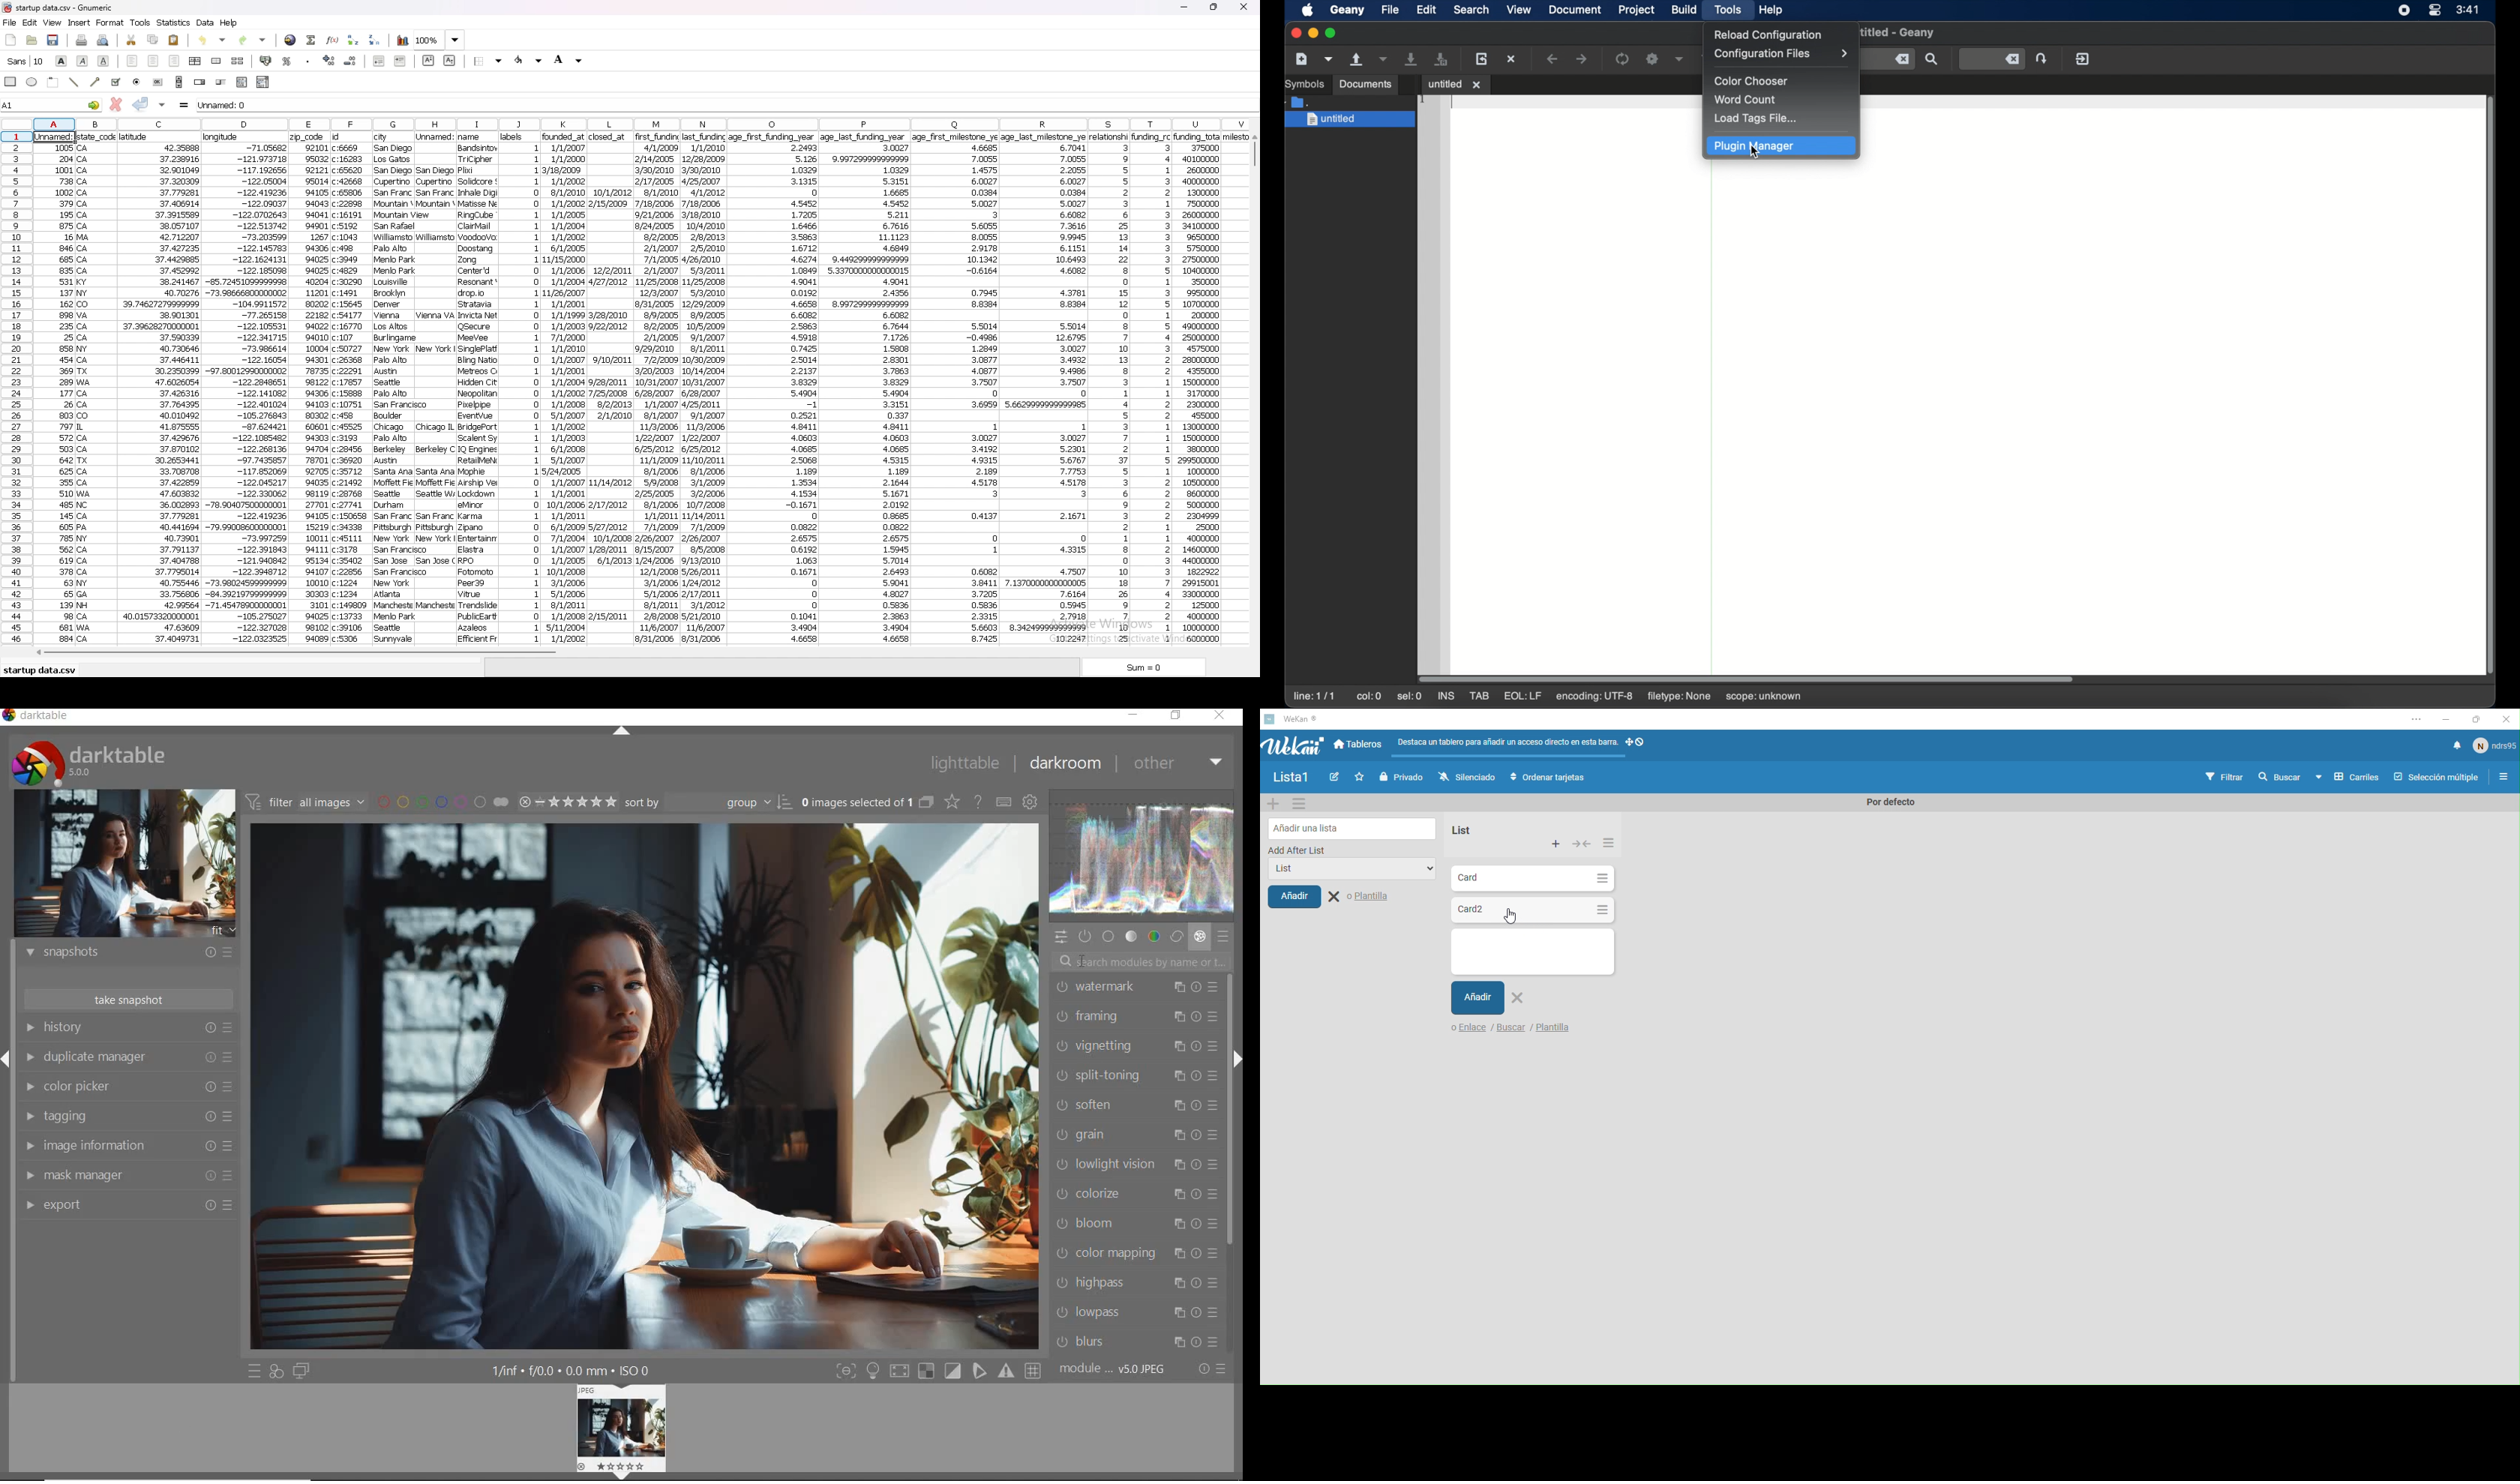 This screenshot has width=2520, height=1484. I want to click on Card, so click(1502, 877).